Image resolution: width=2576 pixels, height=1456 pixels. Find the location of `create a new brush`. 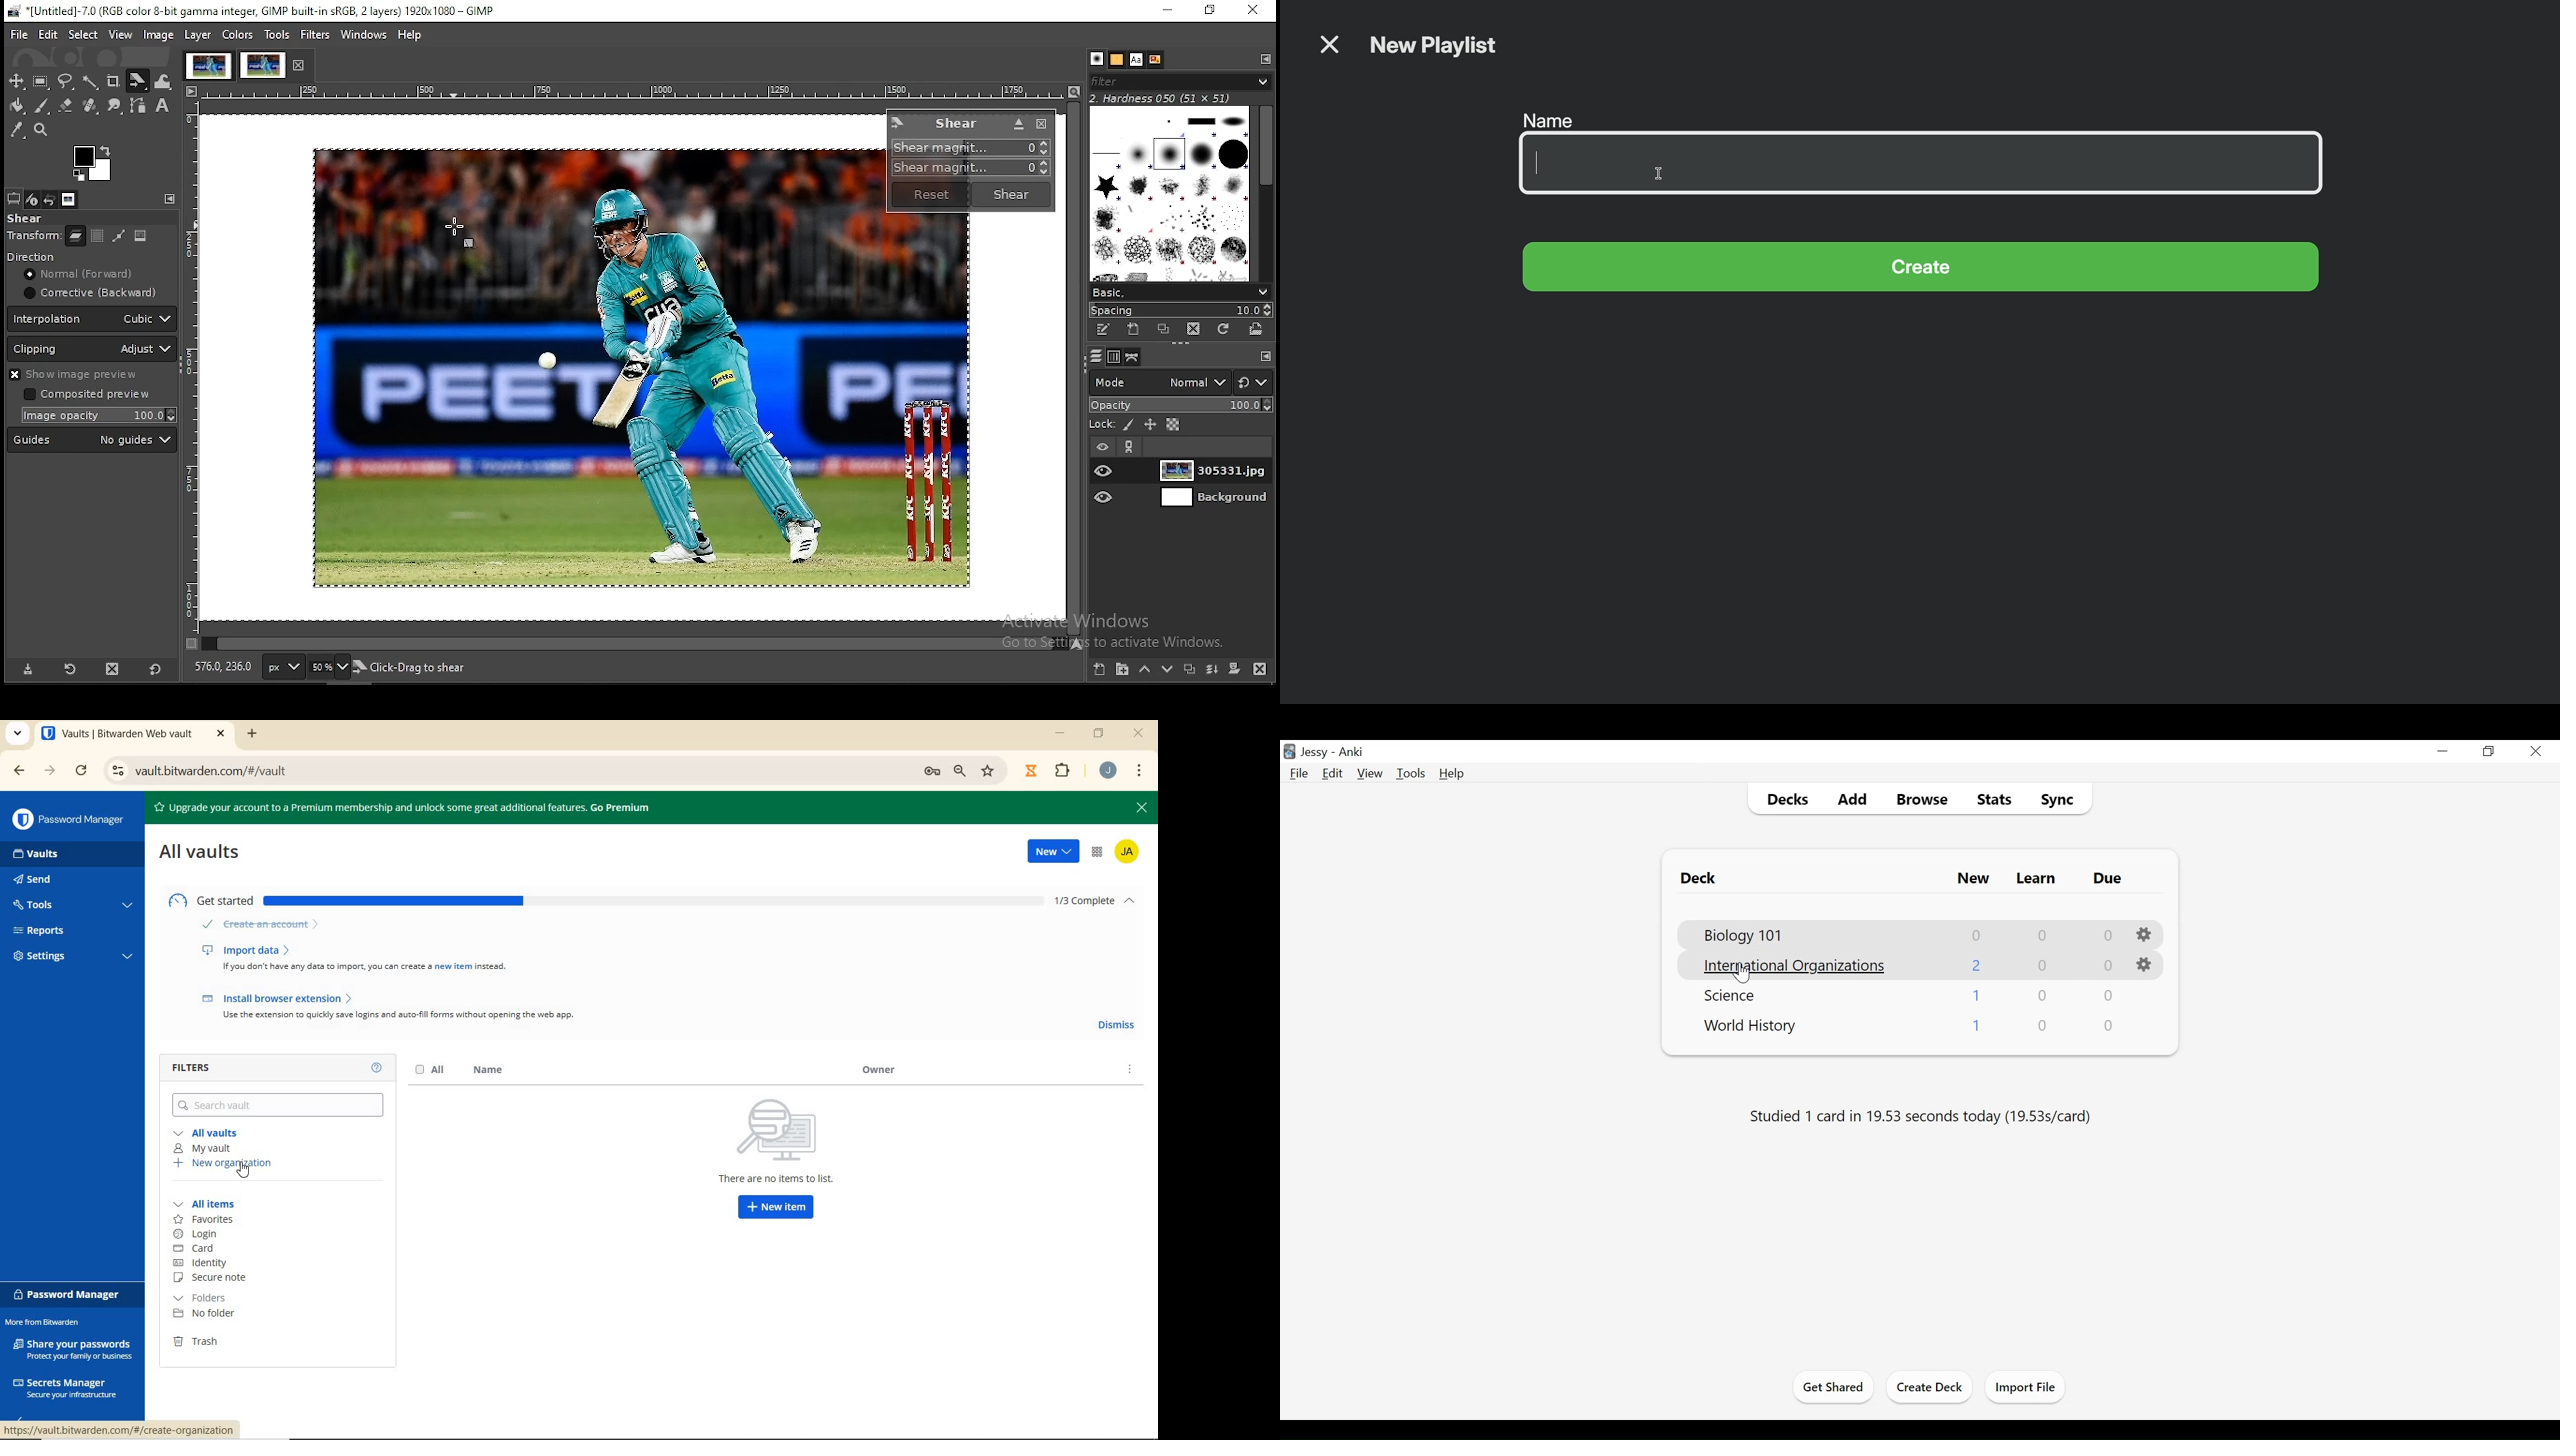

create a new brush is located at coordinates (1132, 329).